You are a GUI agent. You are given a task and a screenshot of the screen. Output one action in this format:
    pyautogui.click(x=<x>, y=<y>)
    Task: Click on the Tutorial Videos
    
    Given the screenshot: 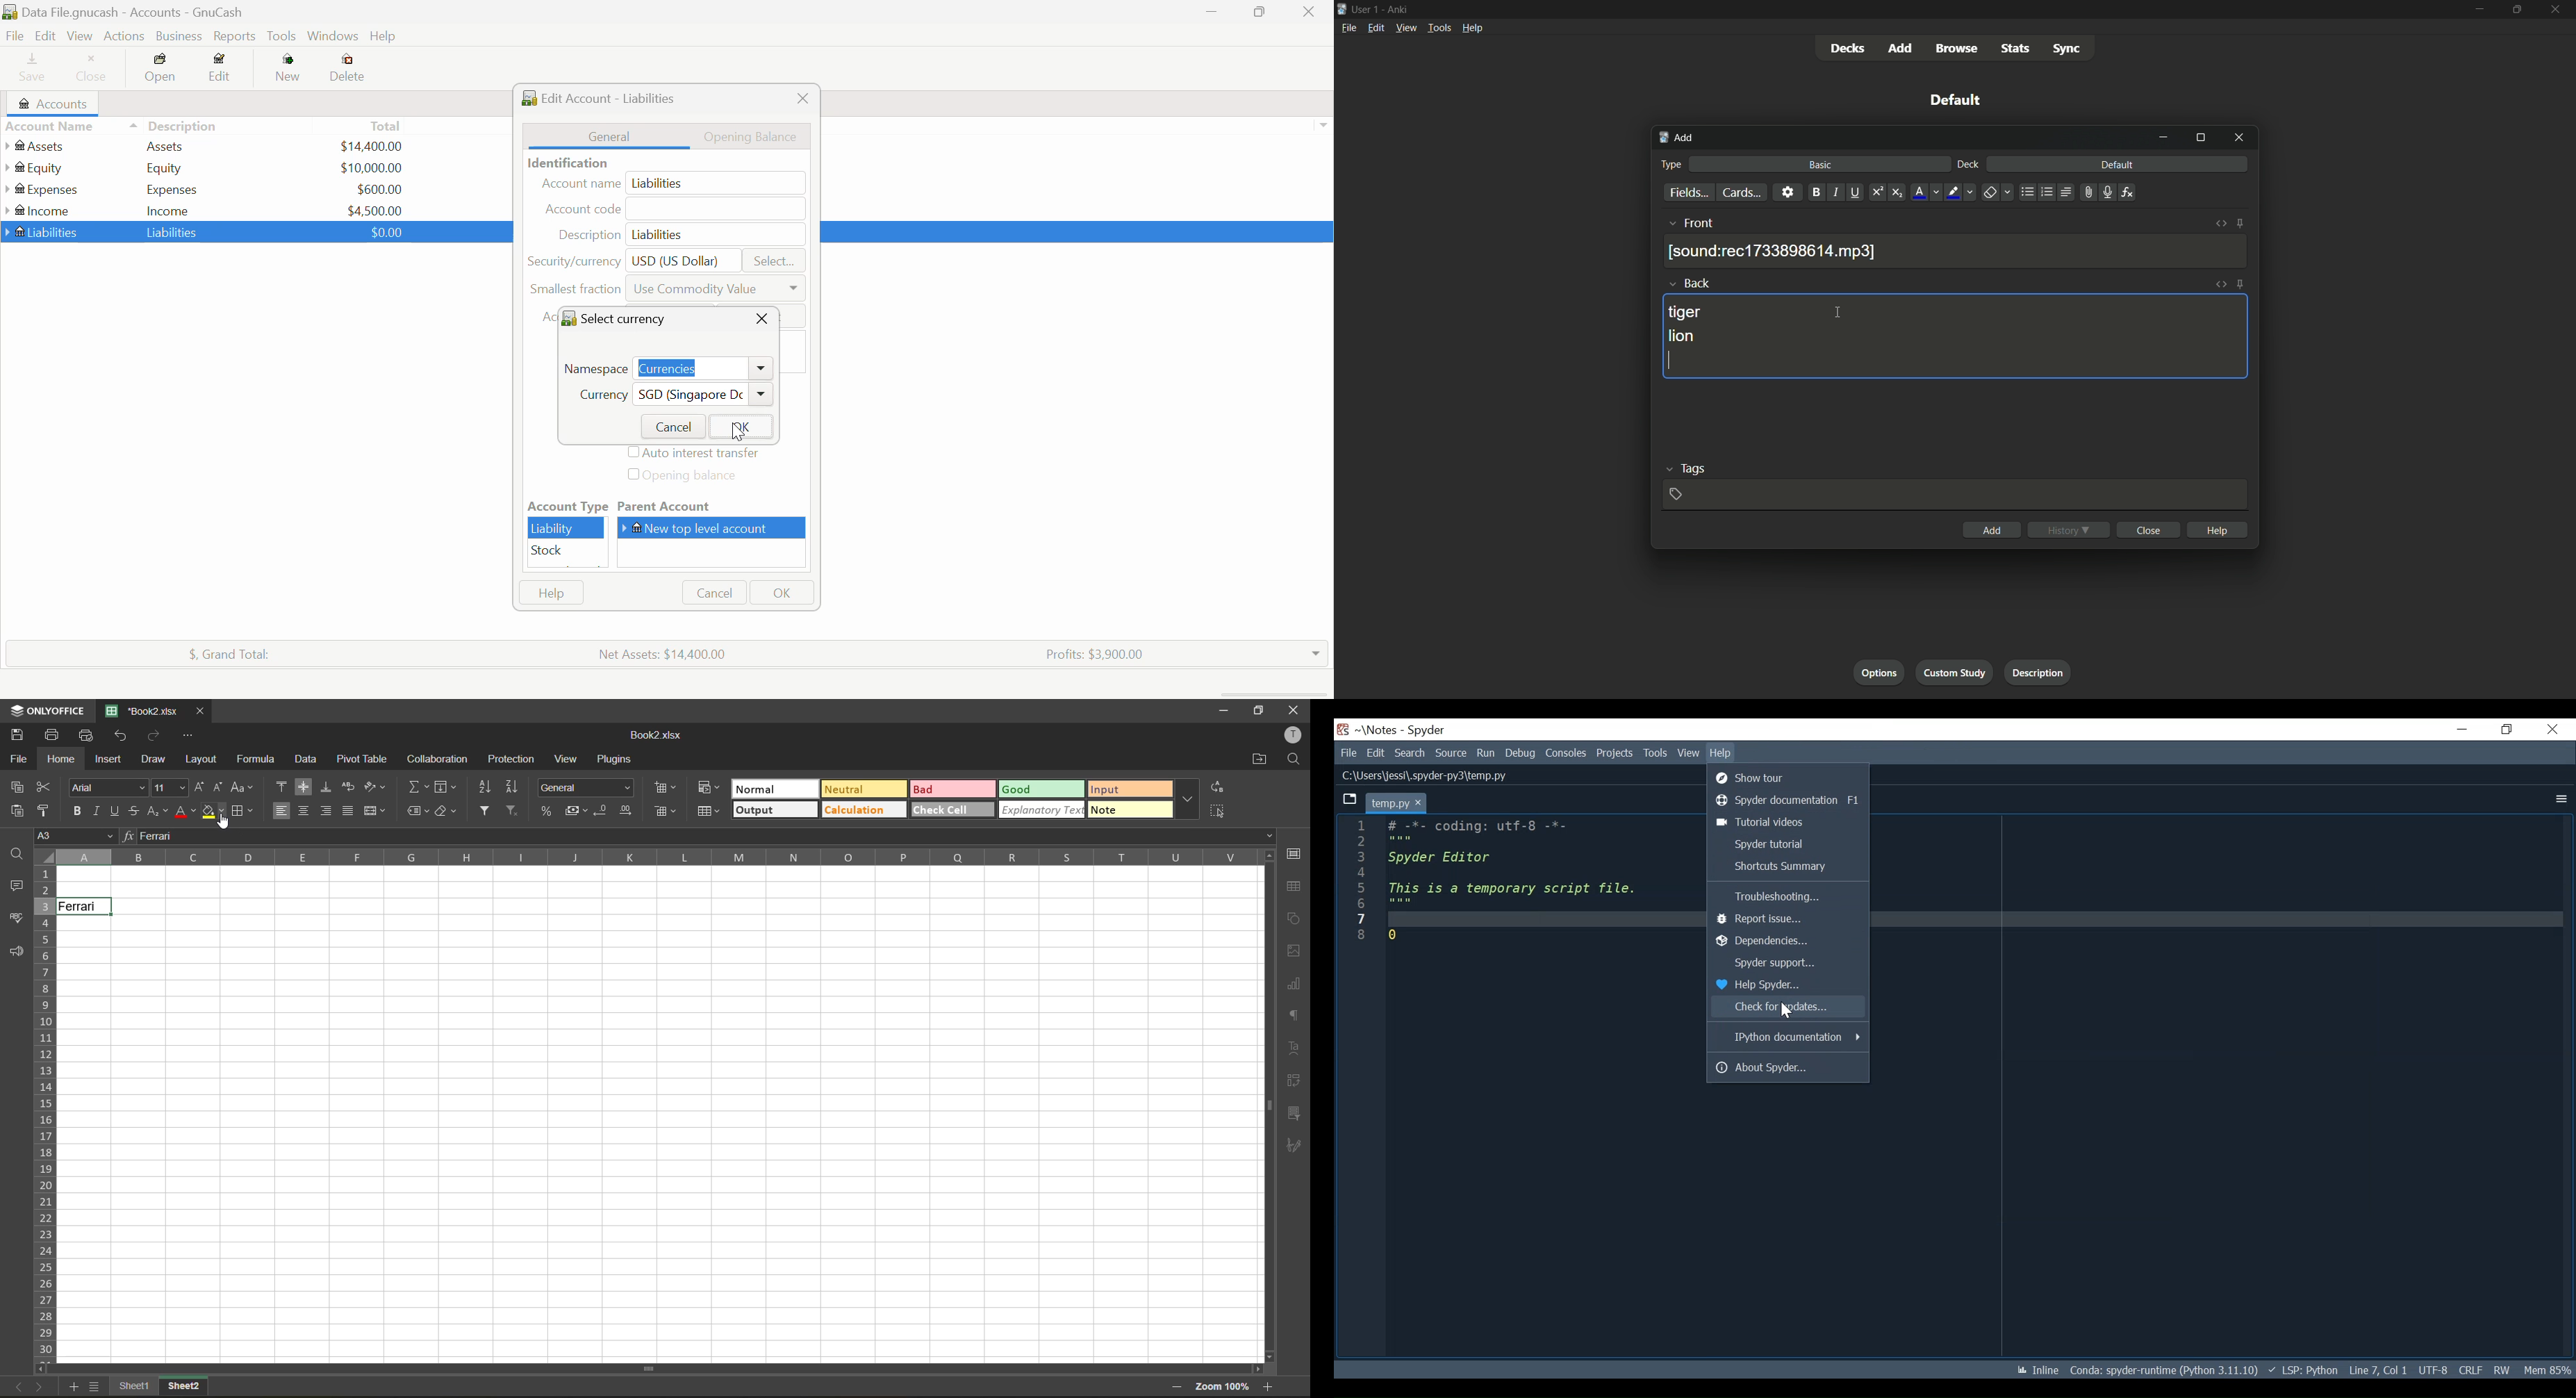 What is the action you would take?
    pyautogui.click(x=1787, y=821)
    